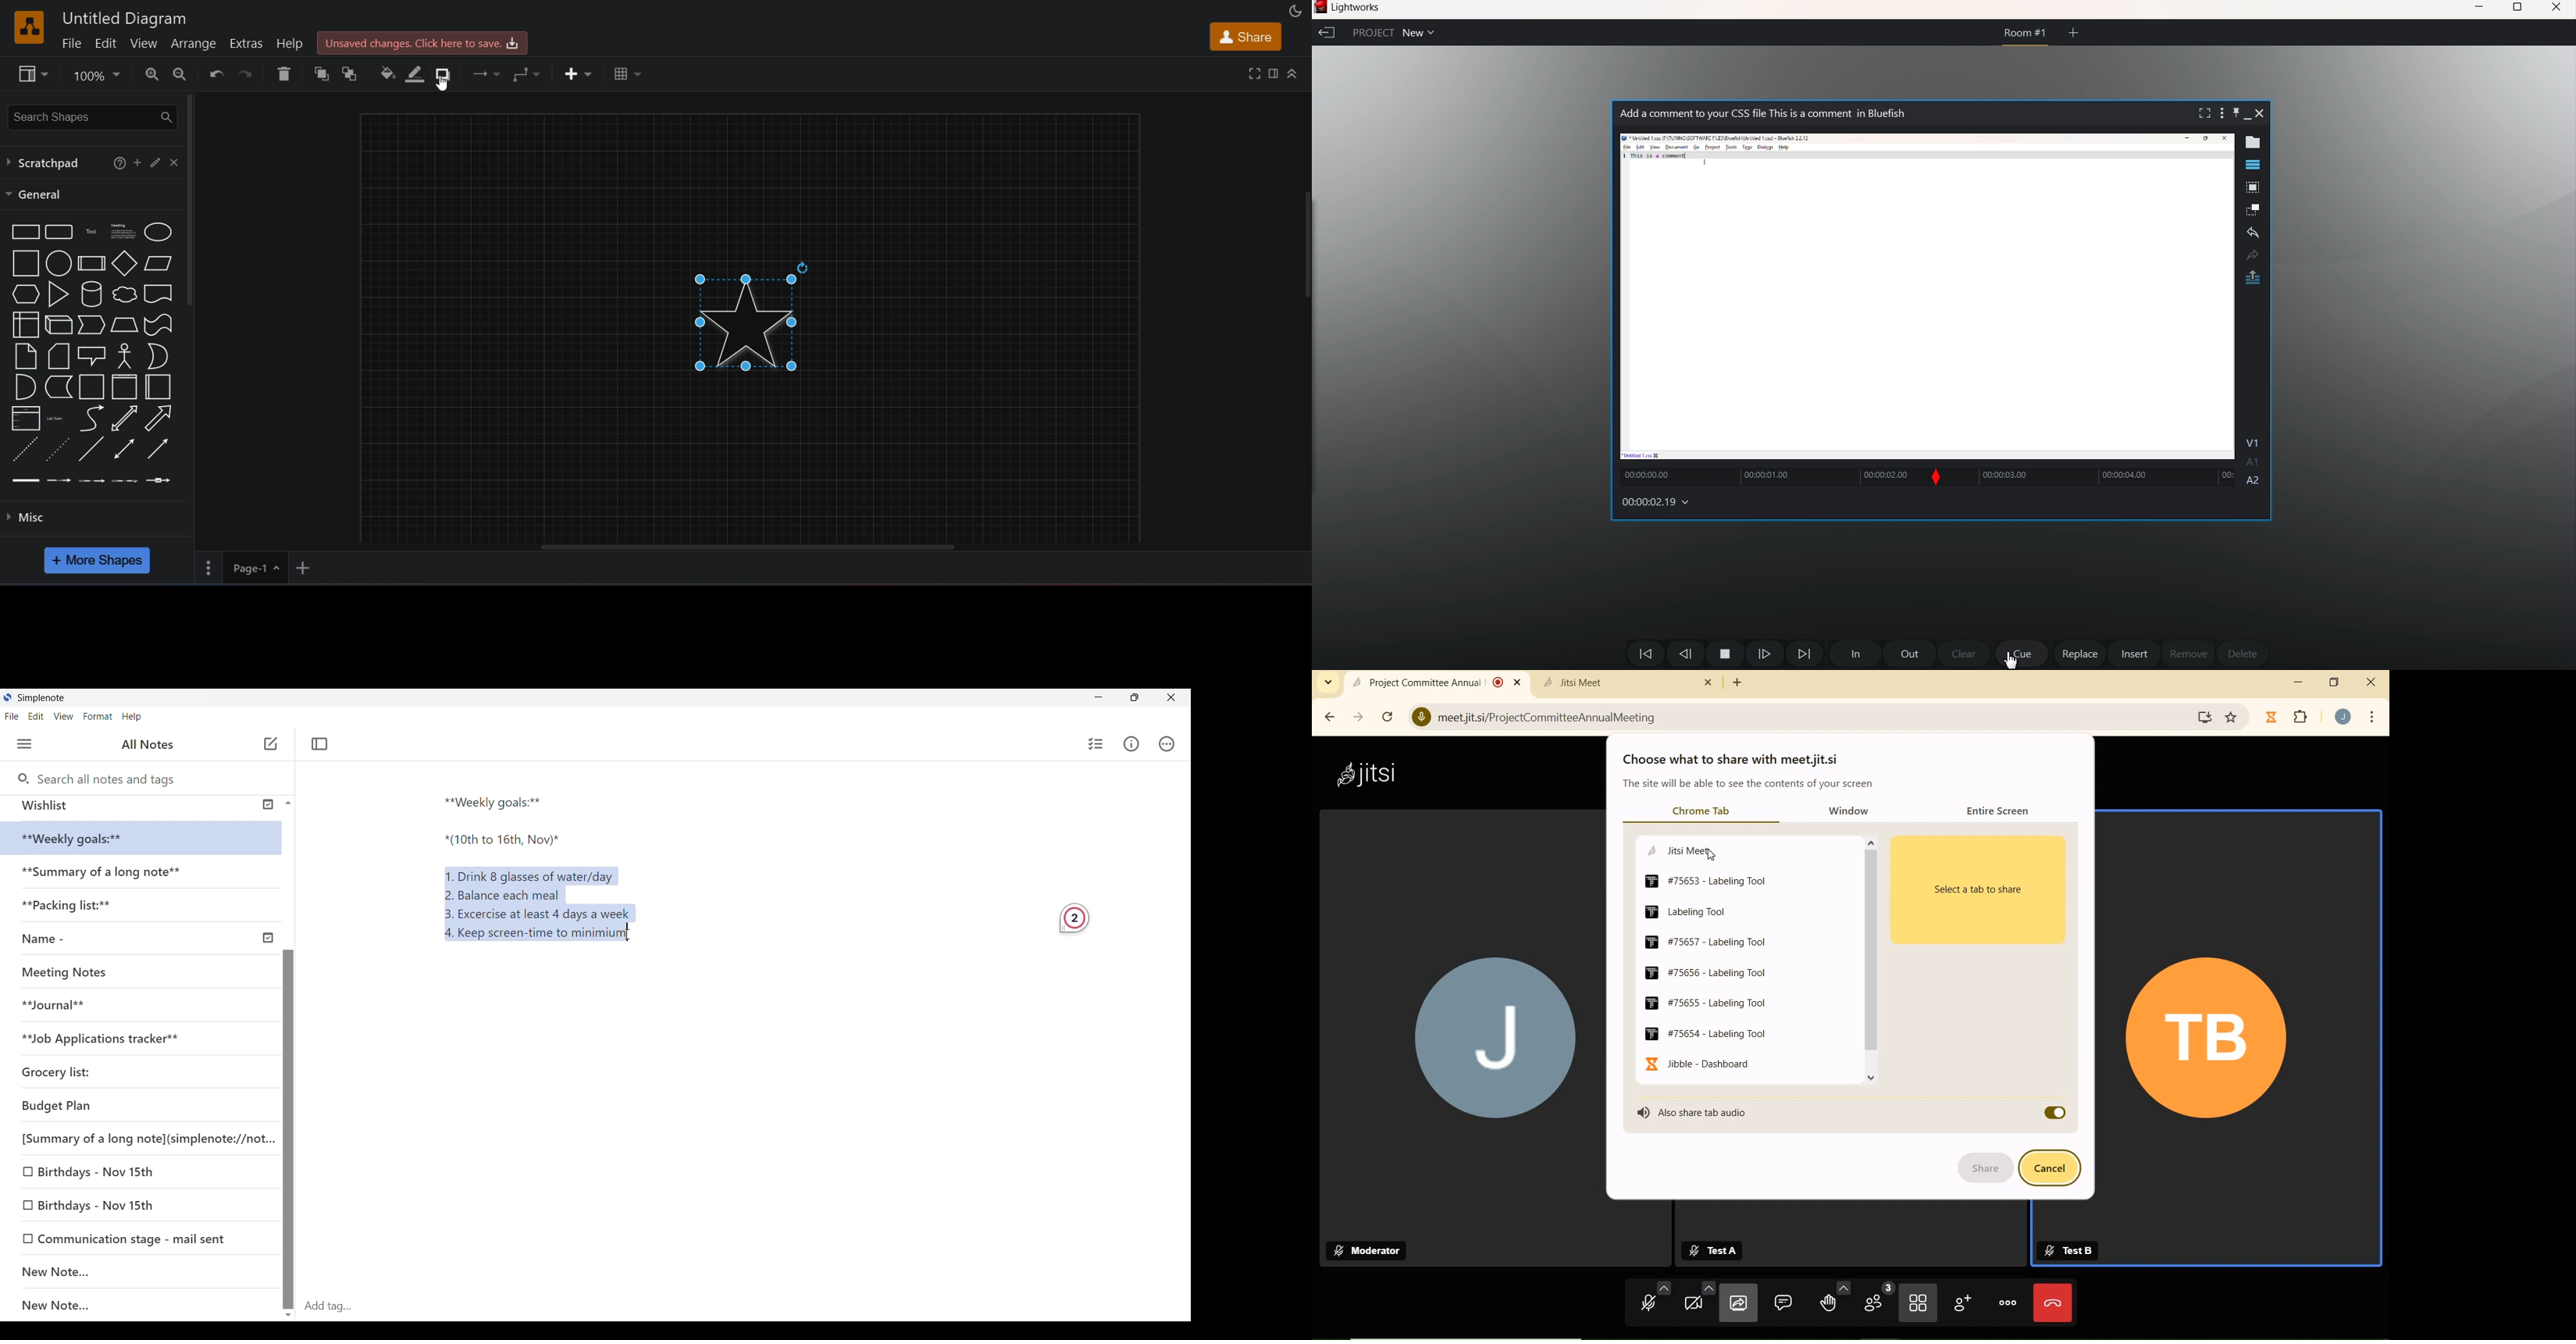  I want to click on pause and play, so click(1725, 653).